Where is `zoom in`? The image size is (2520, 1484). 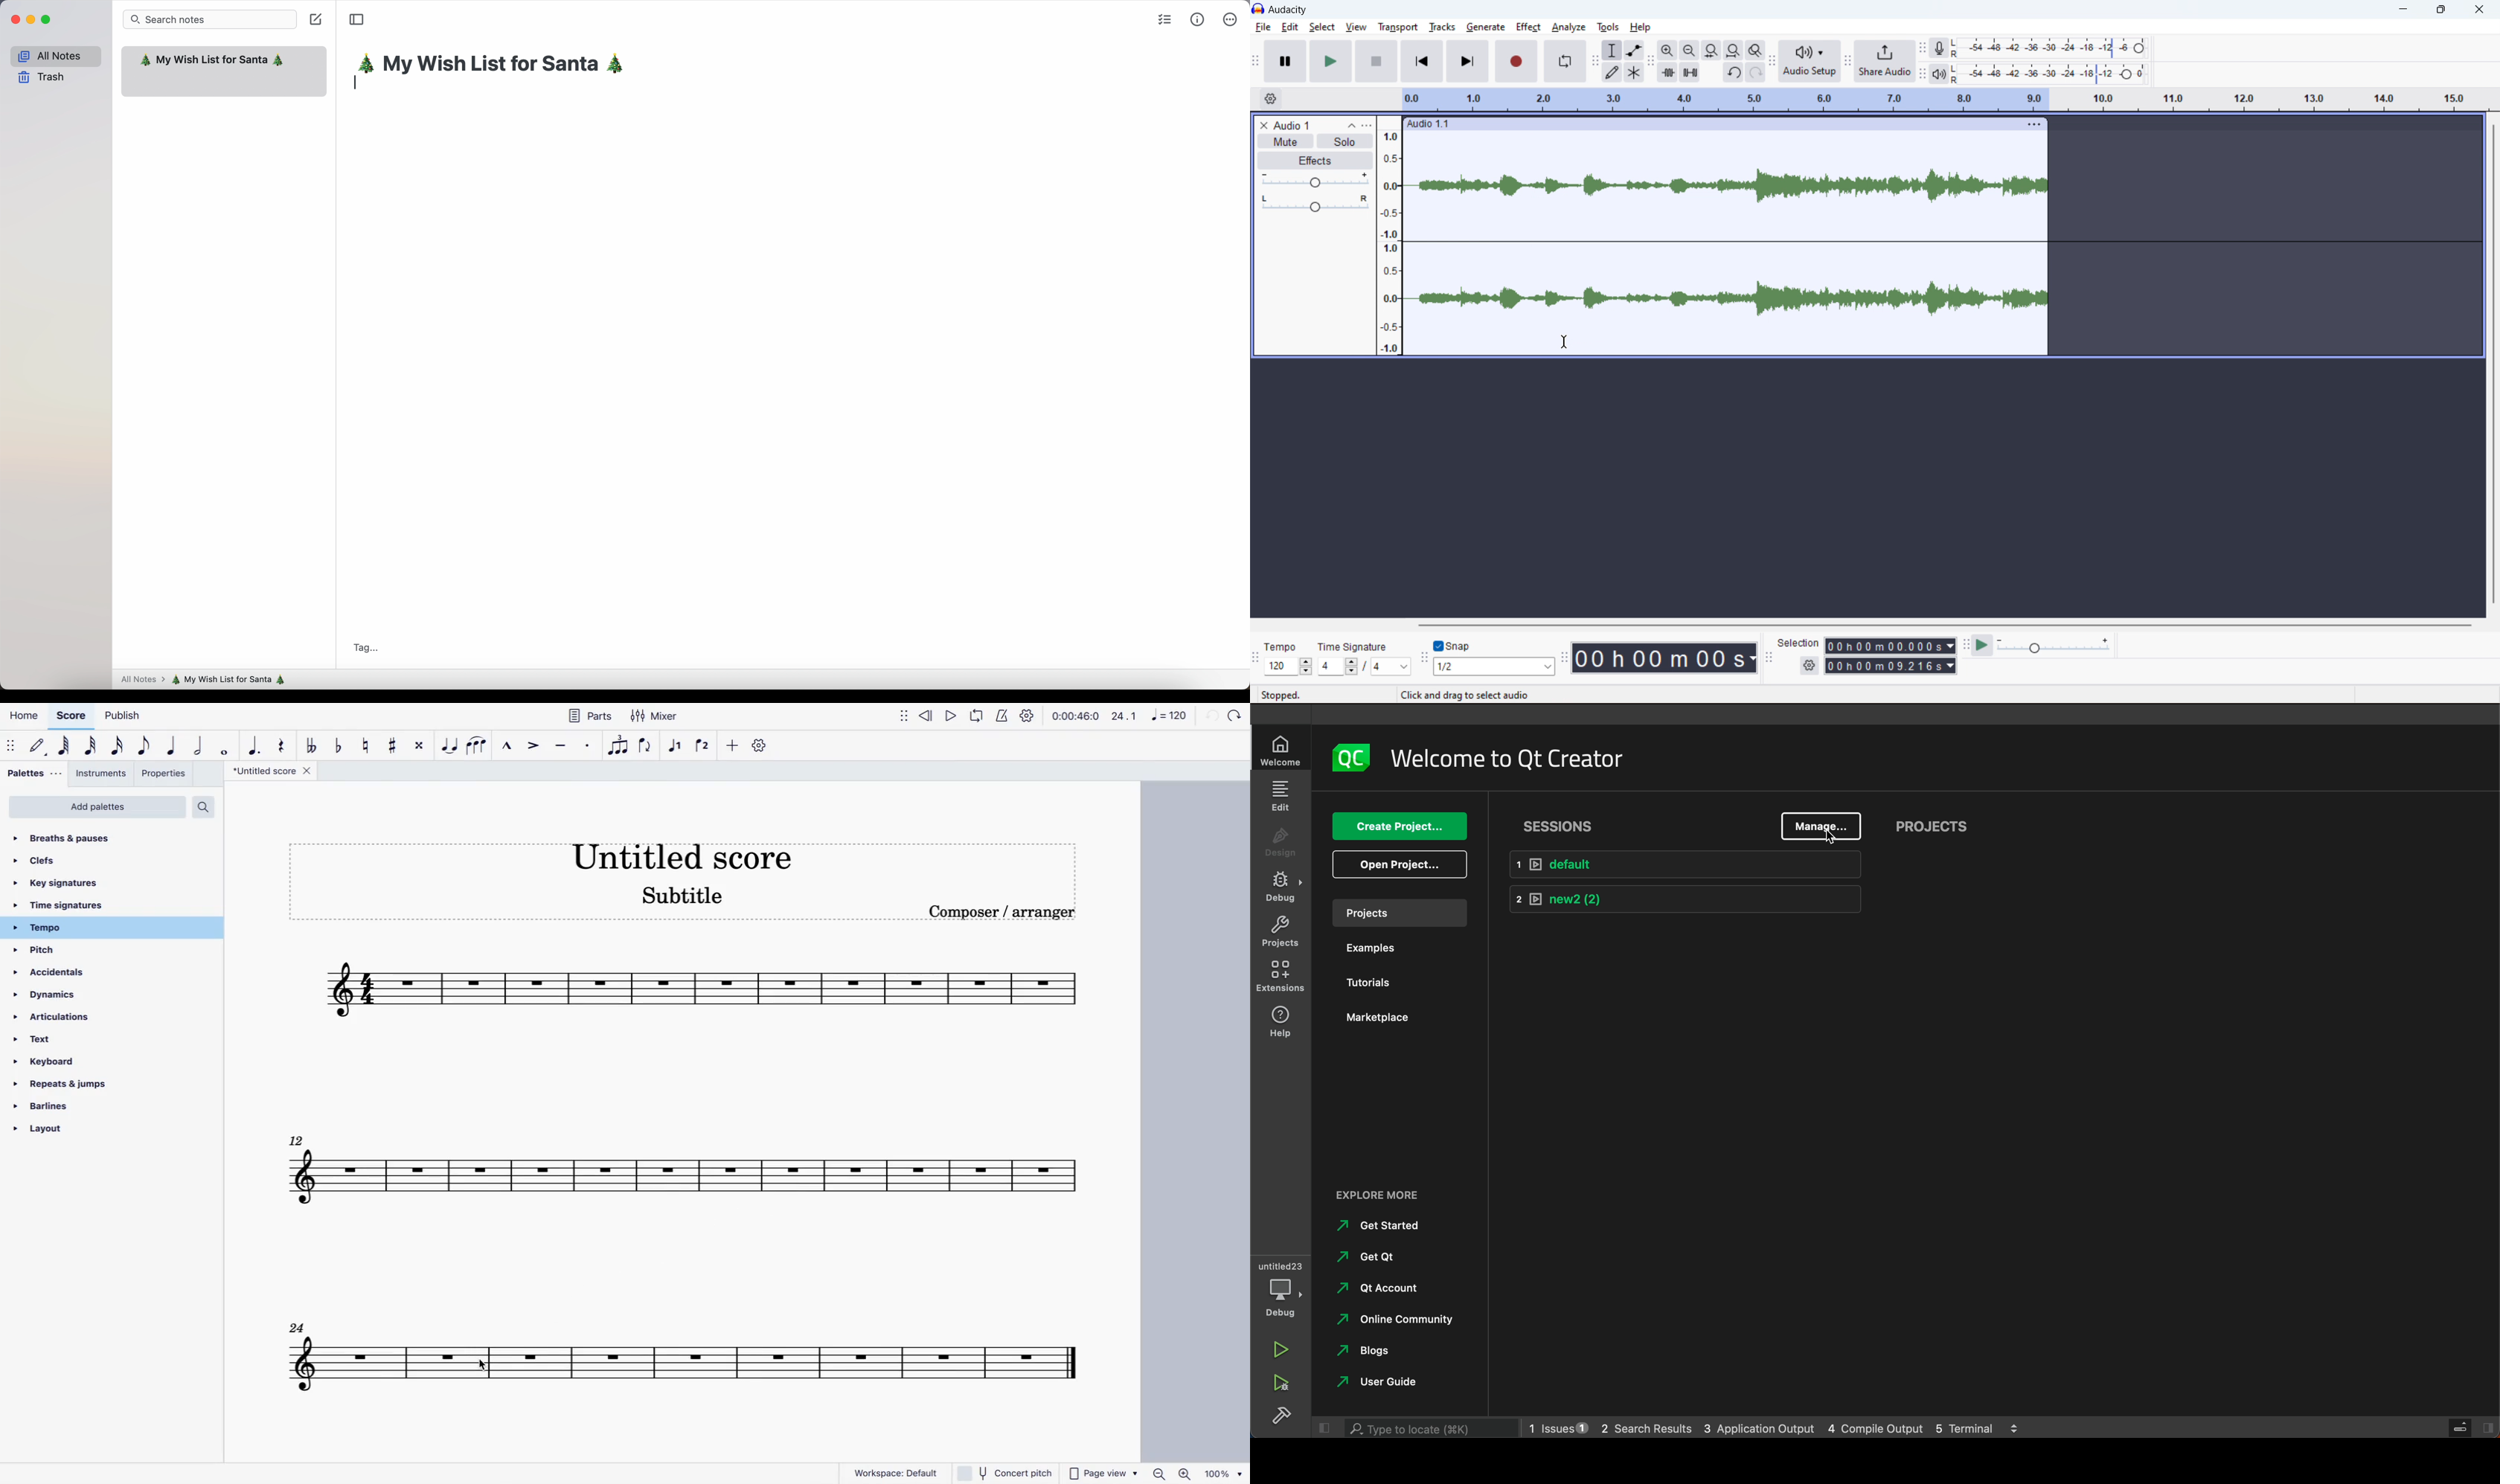 zoom in is located at coordinates (1667, 50).